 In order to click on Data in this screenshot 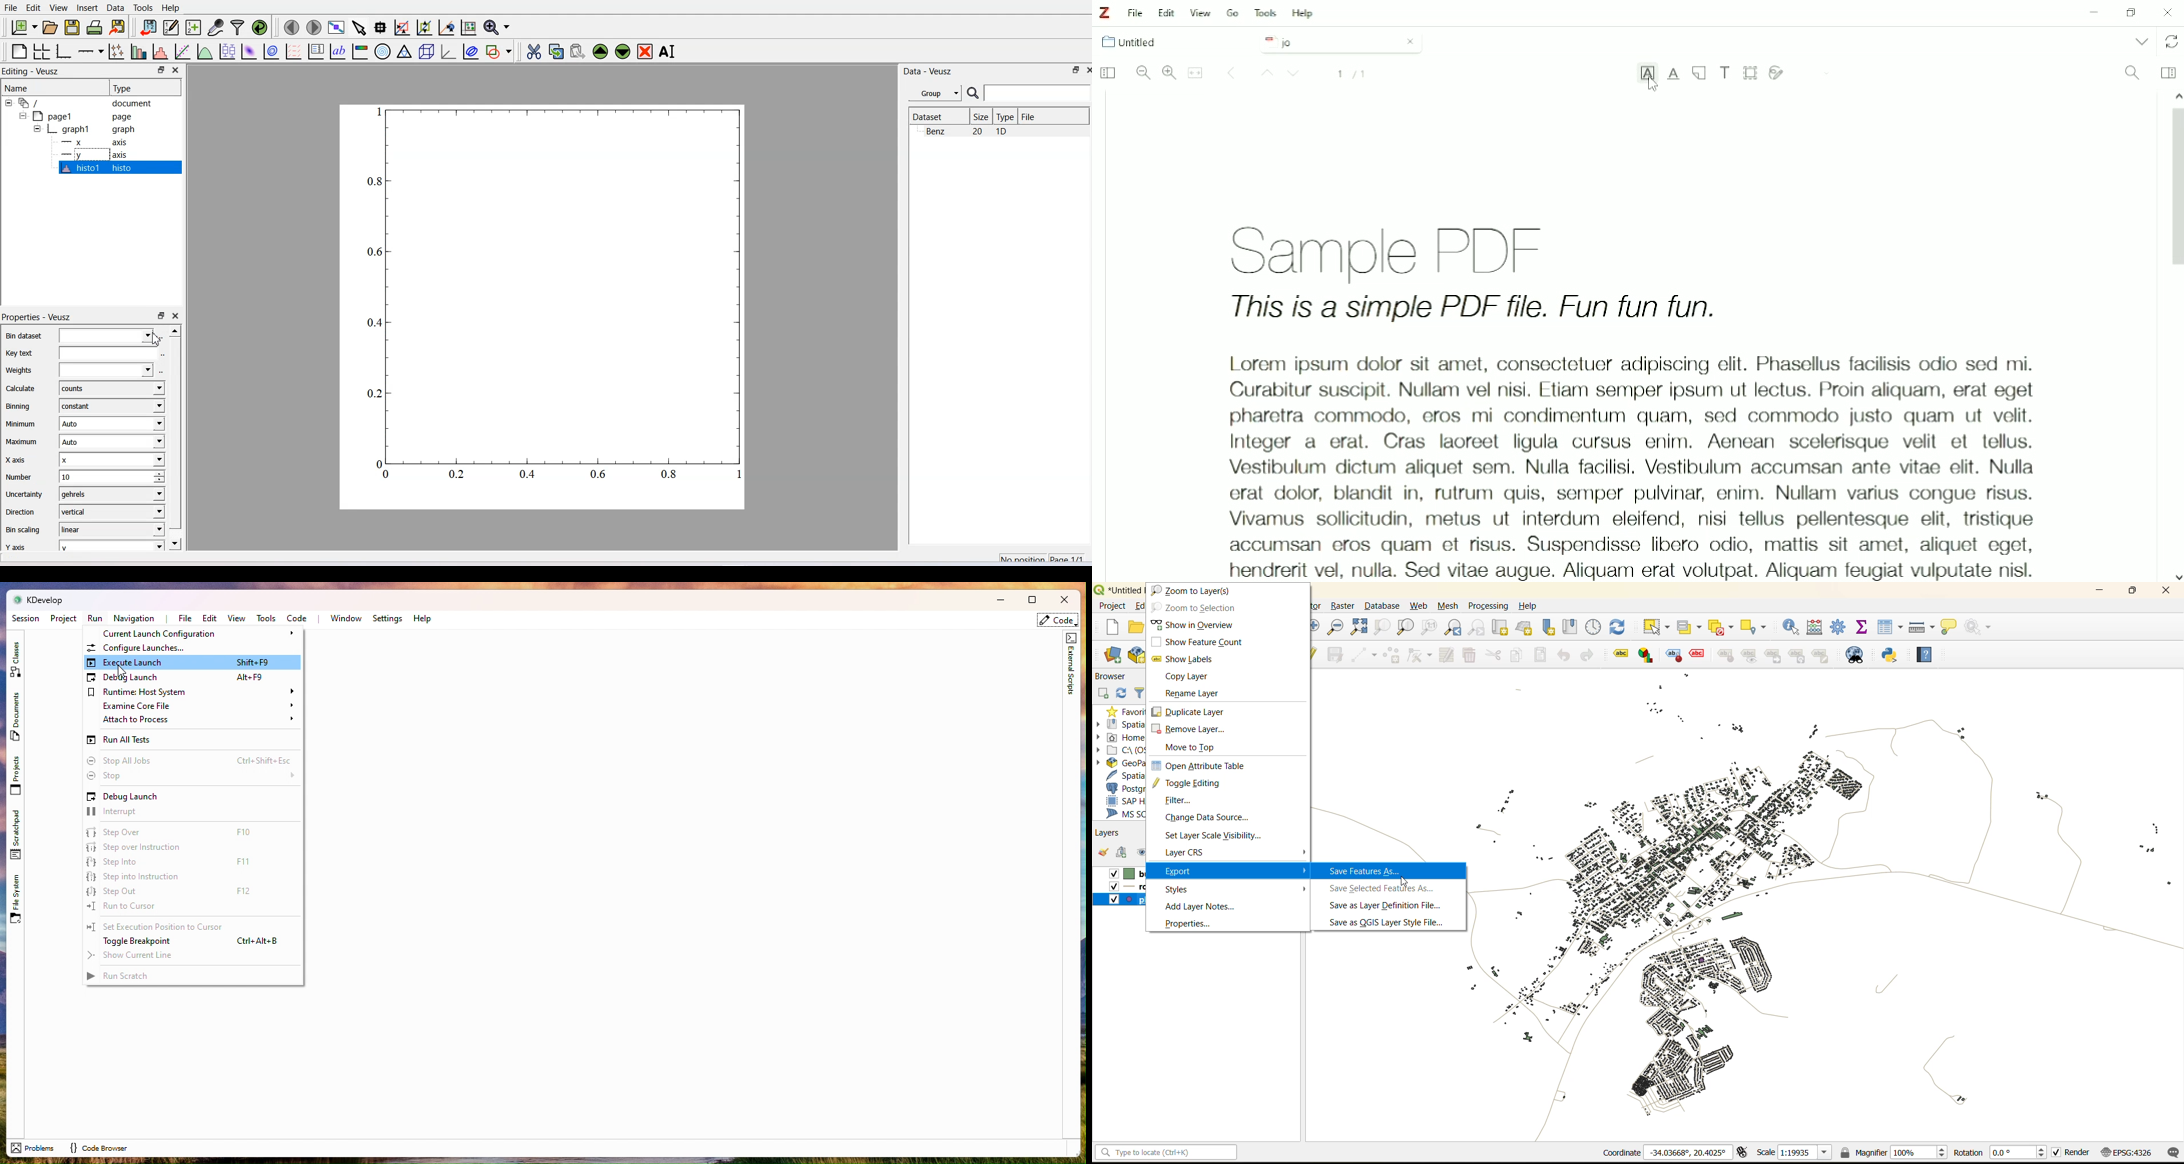, I will do `click(115, 8)`.